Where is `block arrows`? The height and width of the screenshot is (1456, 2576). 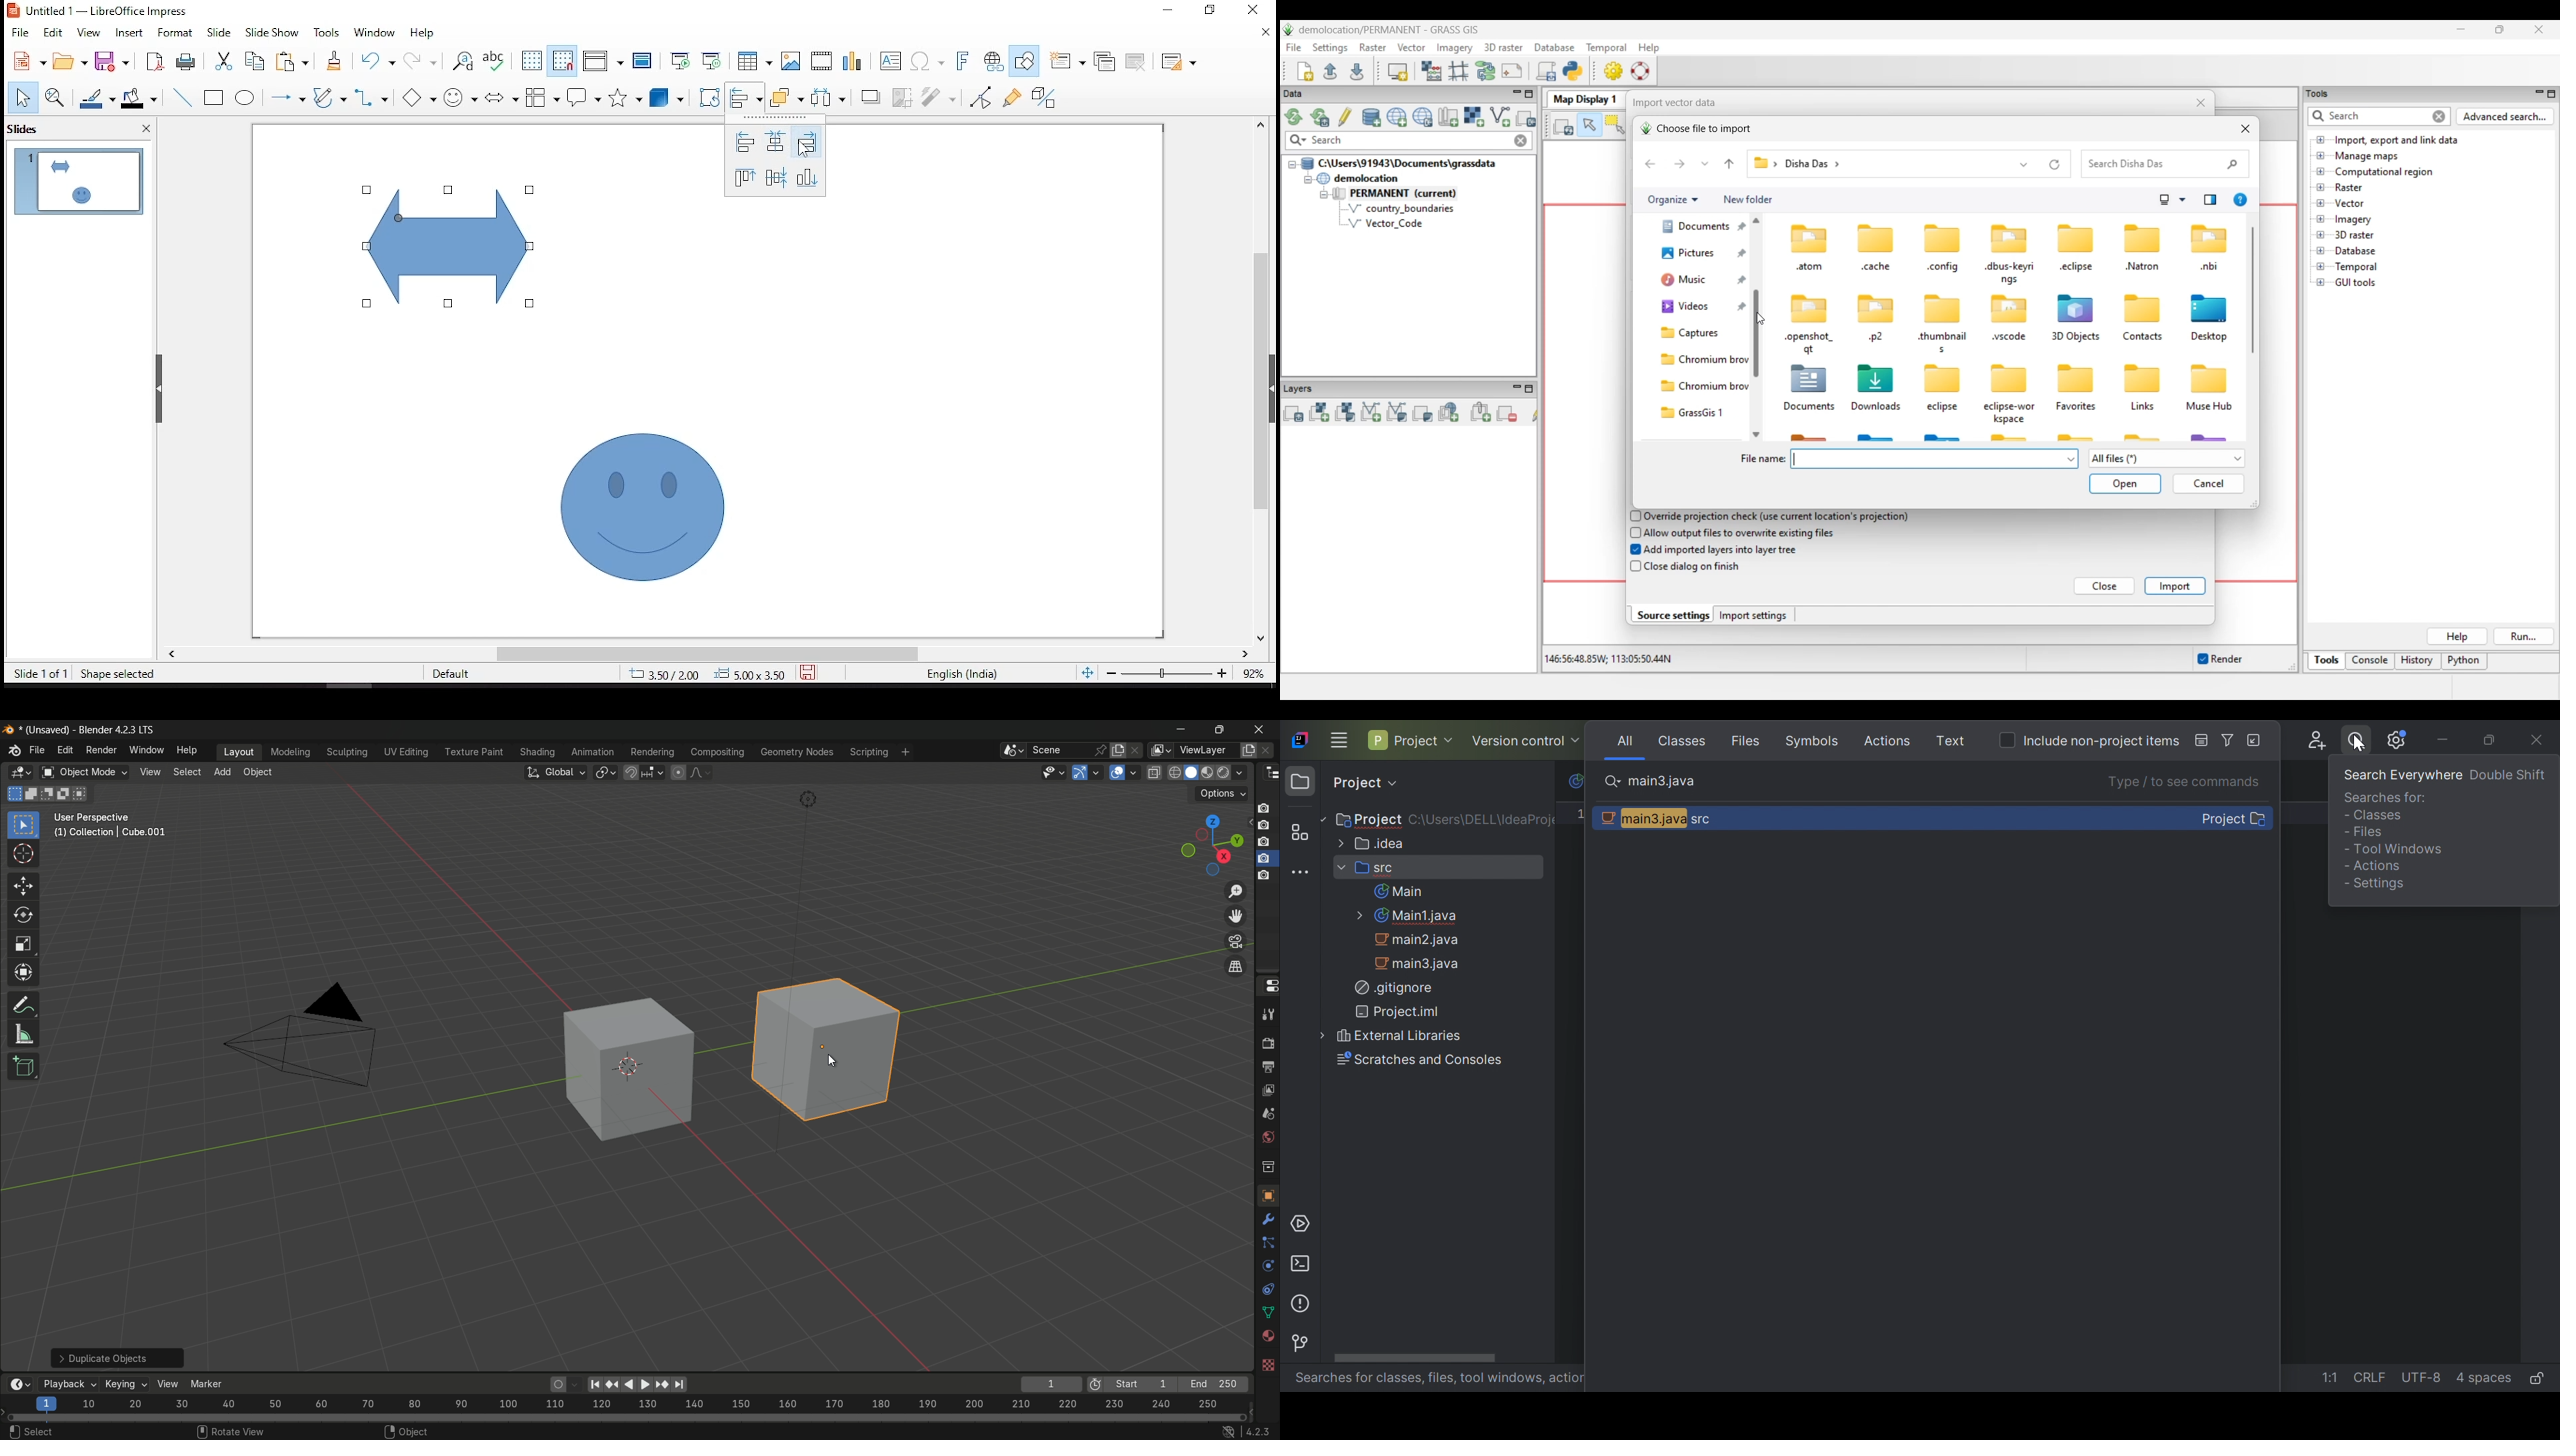
block arrows is located at coordinates (500, 94).